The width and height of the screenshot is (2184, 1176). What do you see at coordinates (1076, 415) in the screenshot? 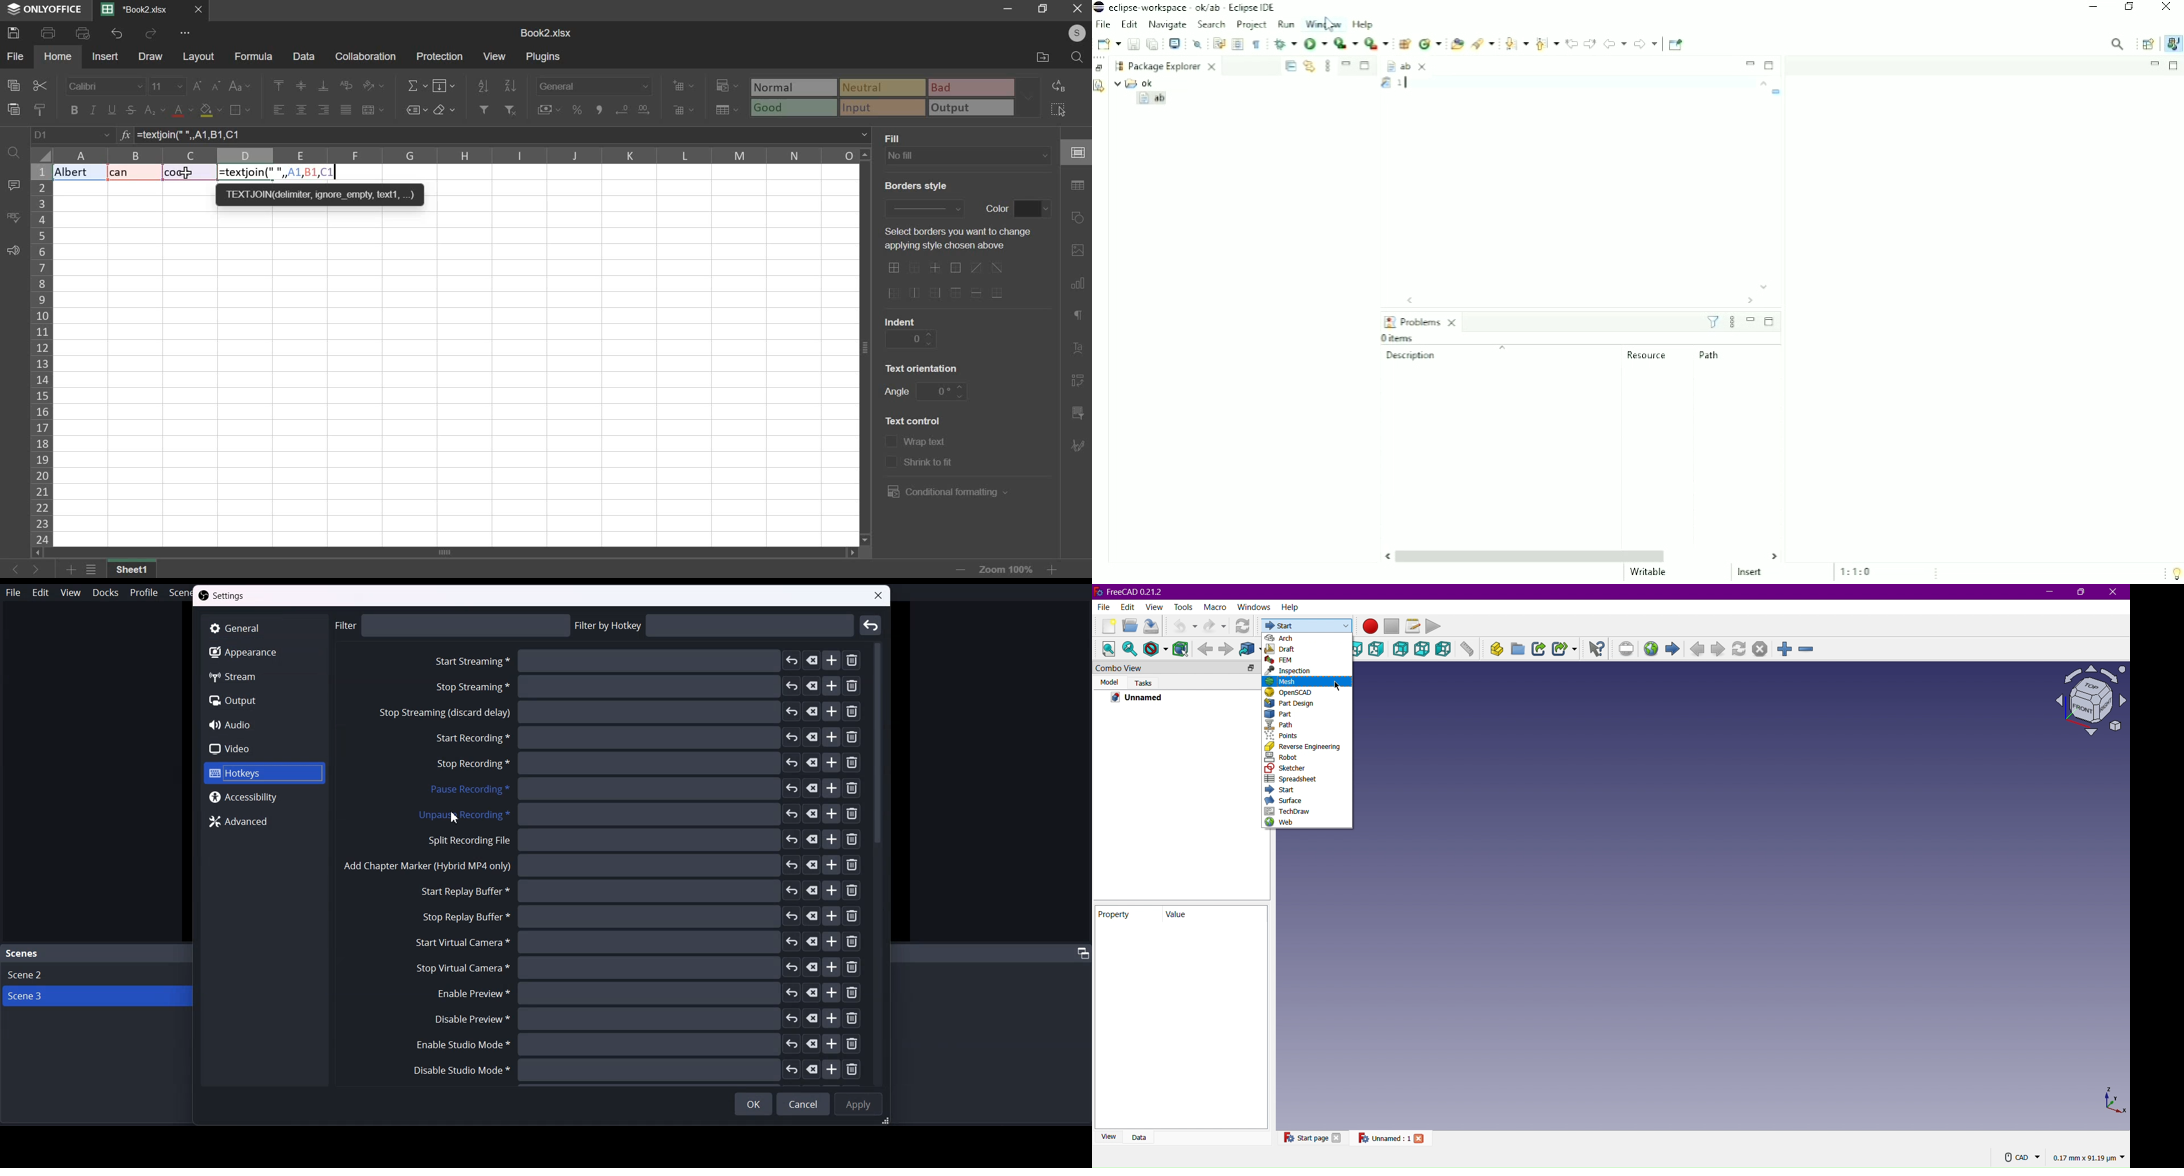
I see `slicer` at bounding box center [1076, 415].